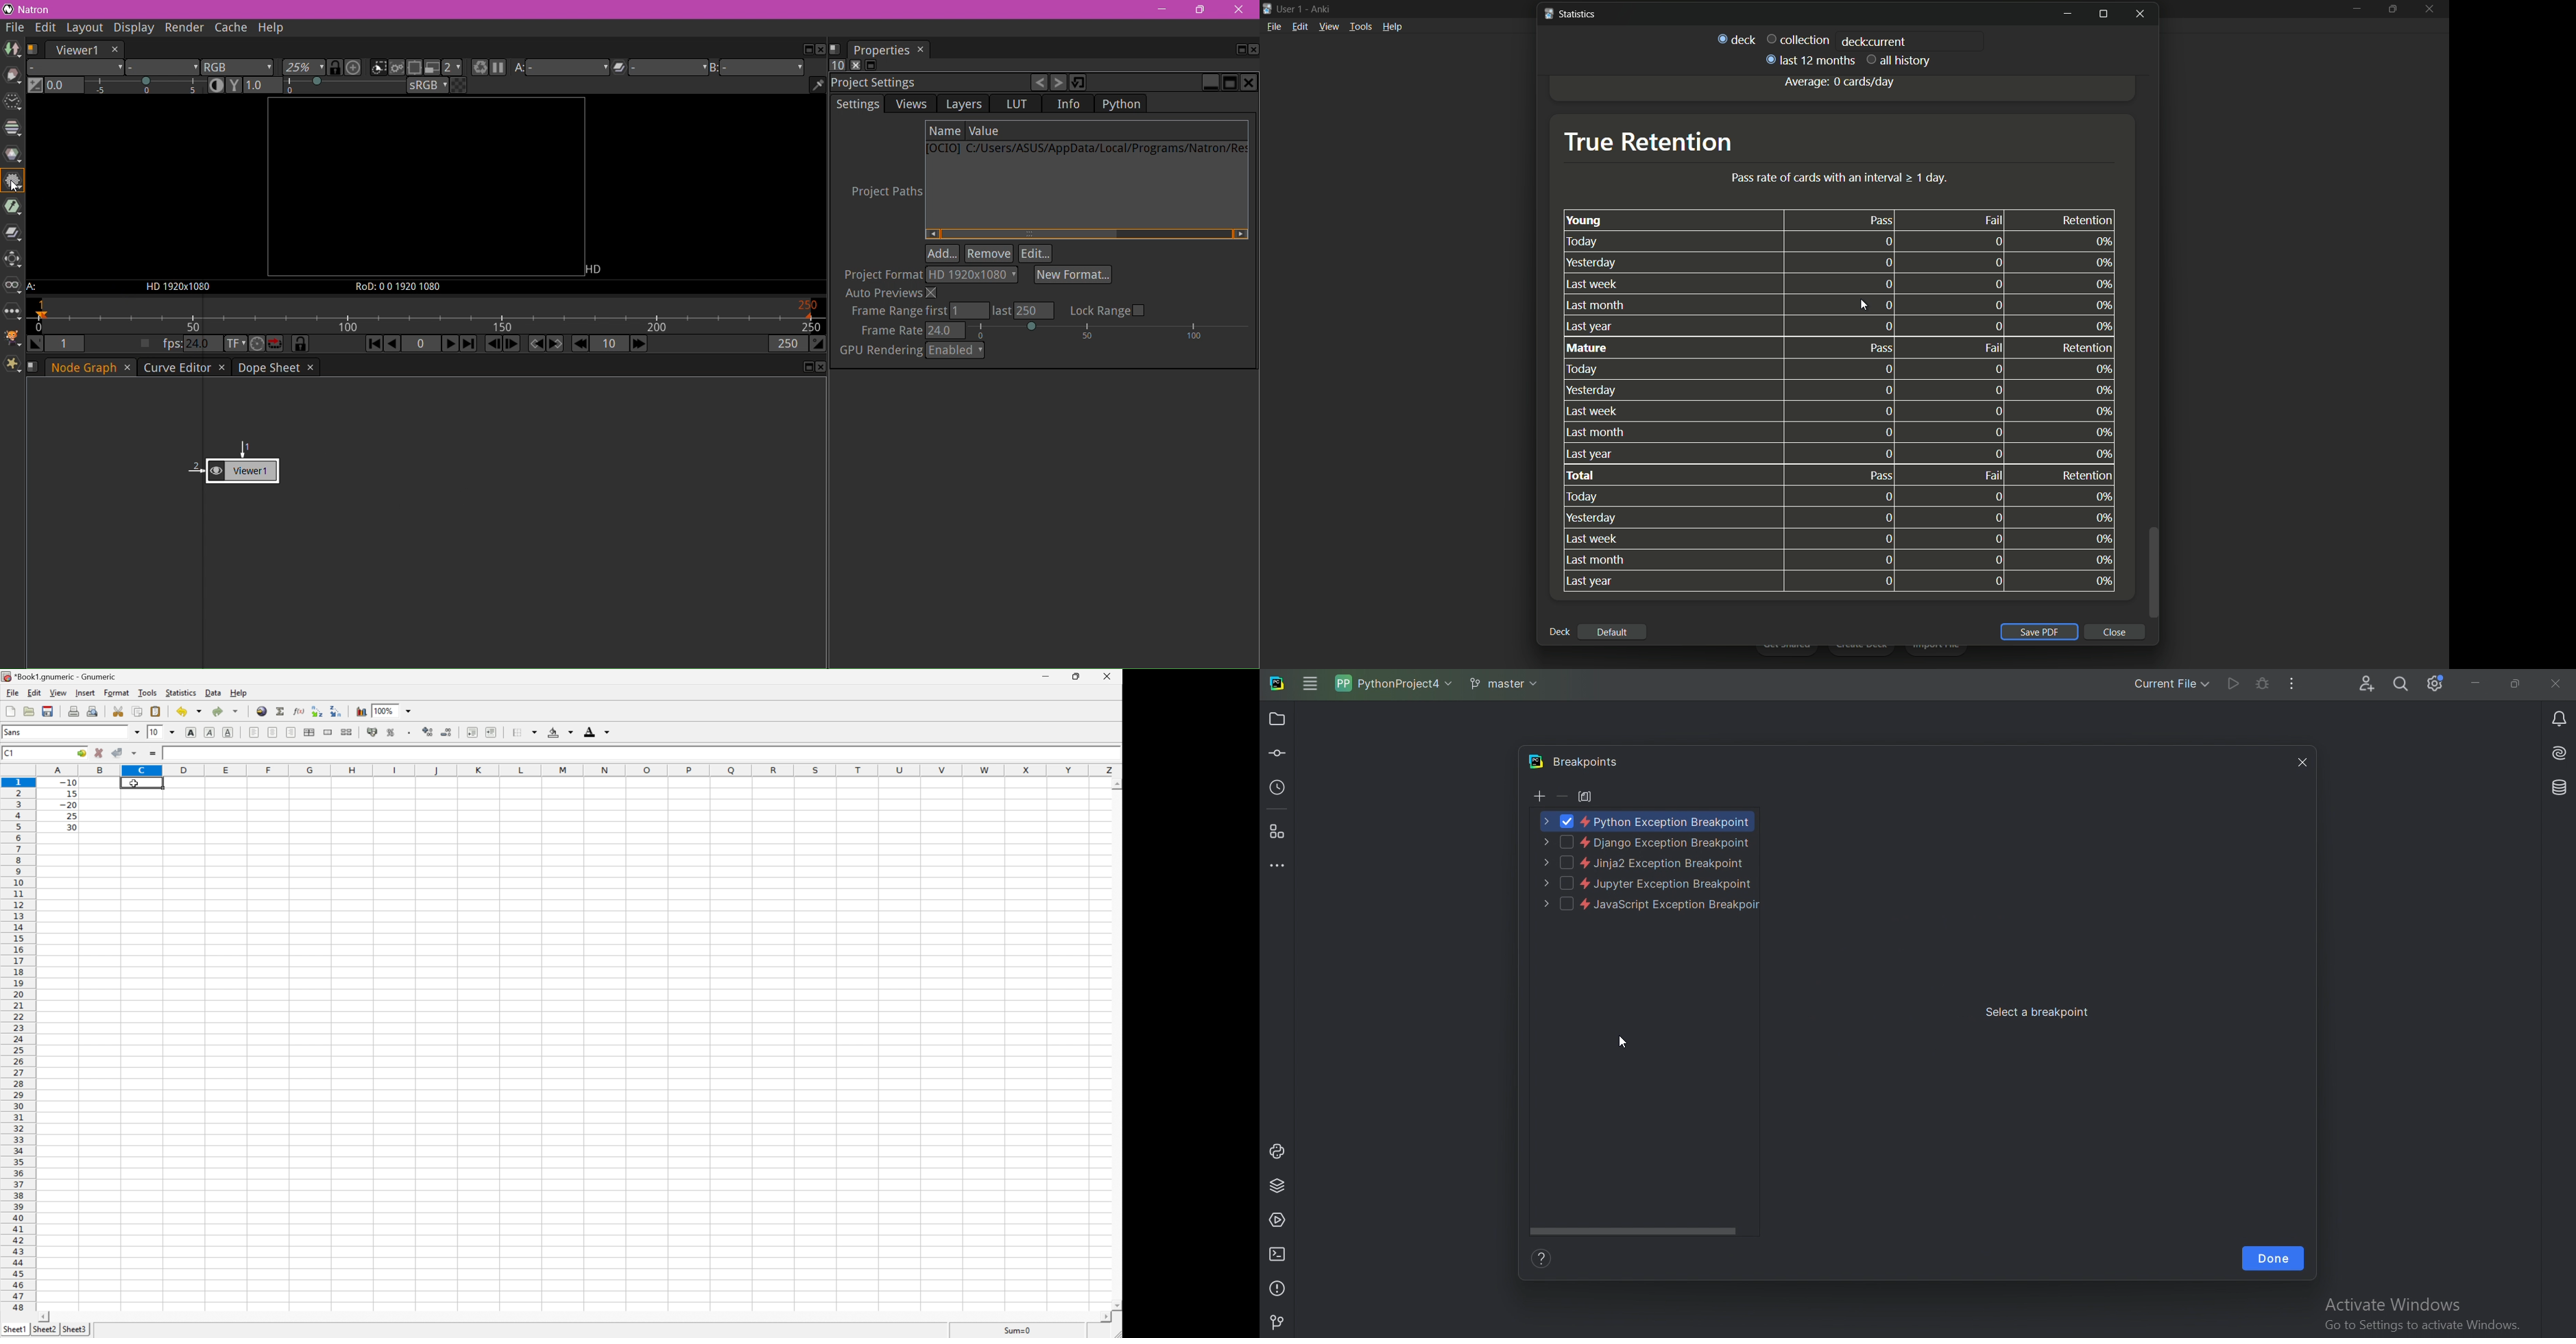  Describe the element at coordinates (1559, 632) in the screenshot. I see `deck` at that location.